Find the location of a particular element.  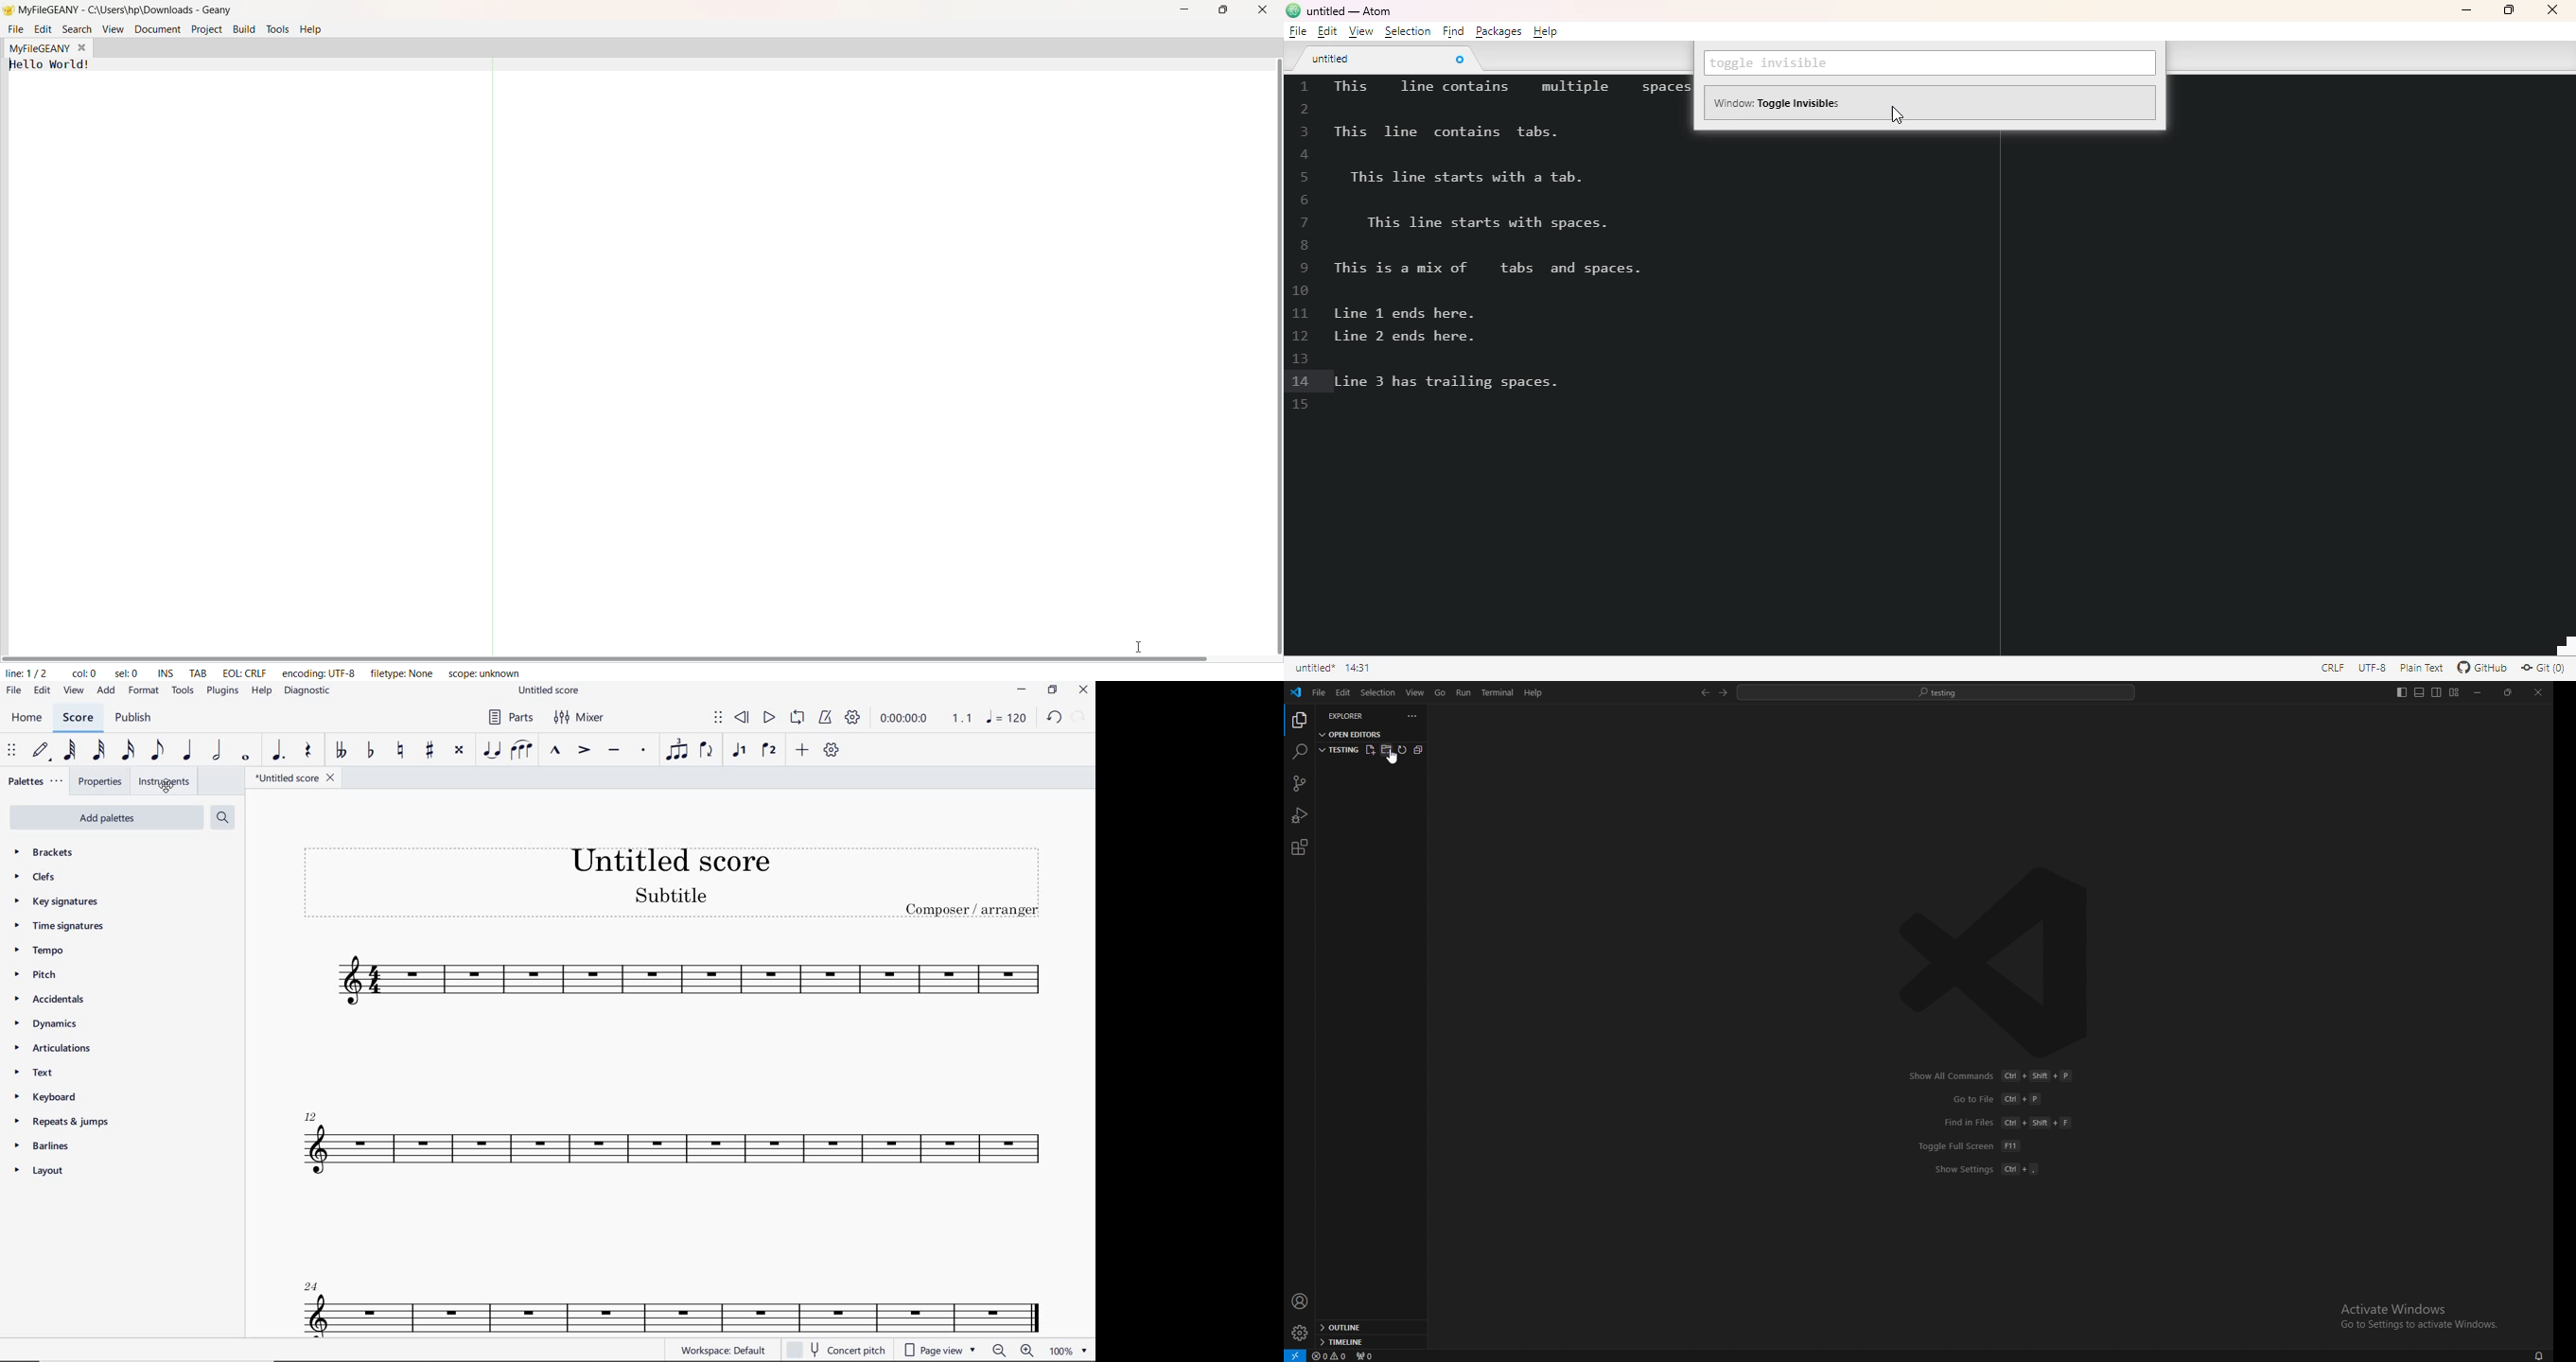

TIE is located at coordinates (493, 751).